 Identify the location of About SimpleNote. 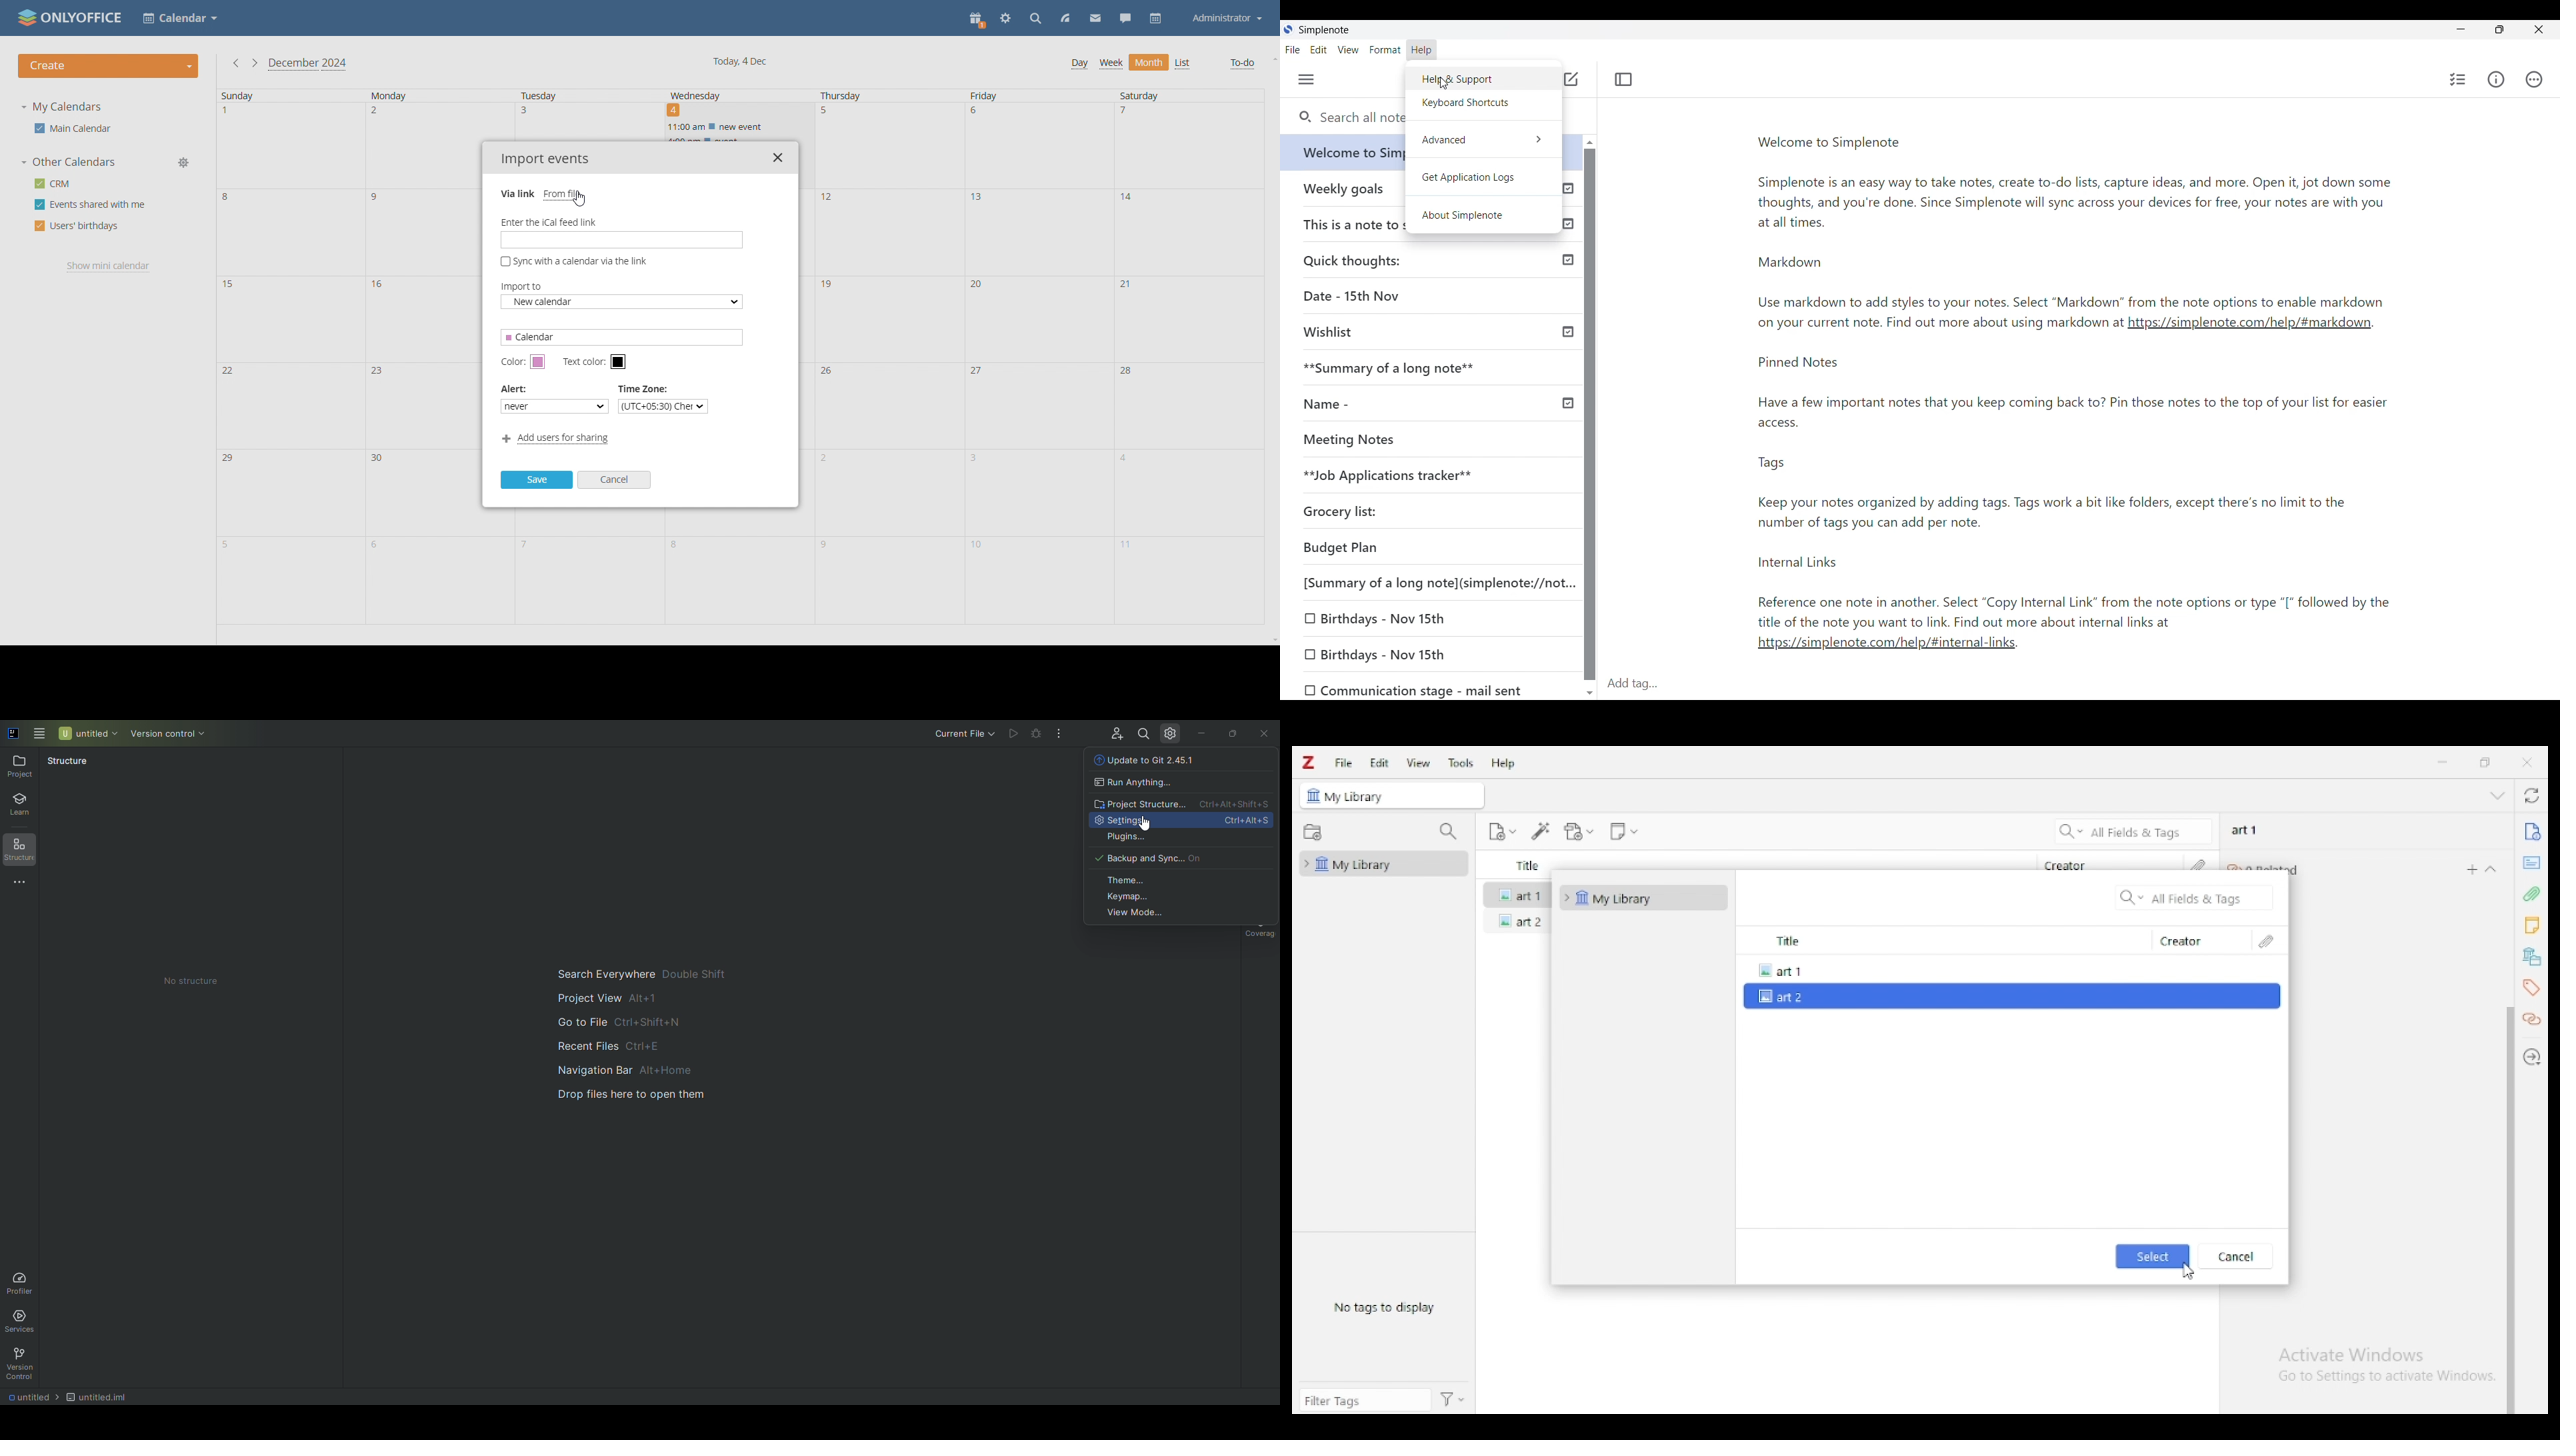
(1483, 215).